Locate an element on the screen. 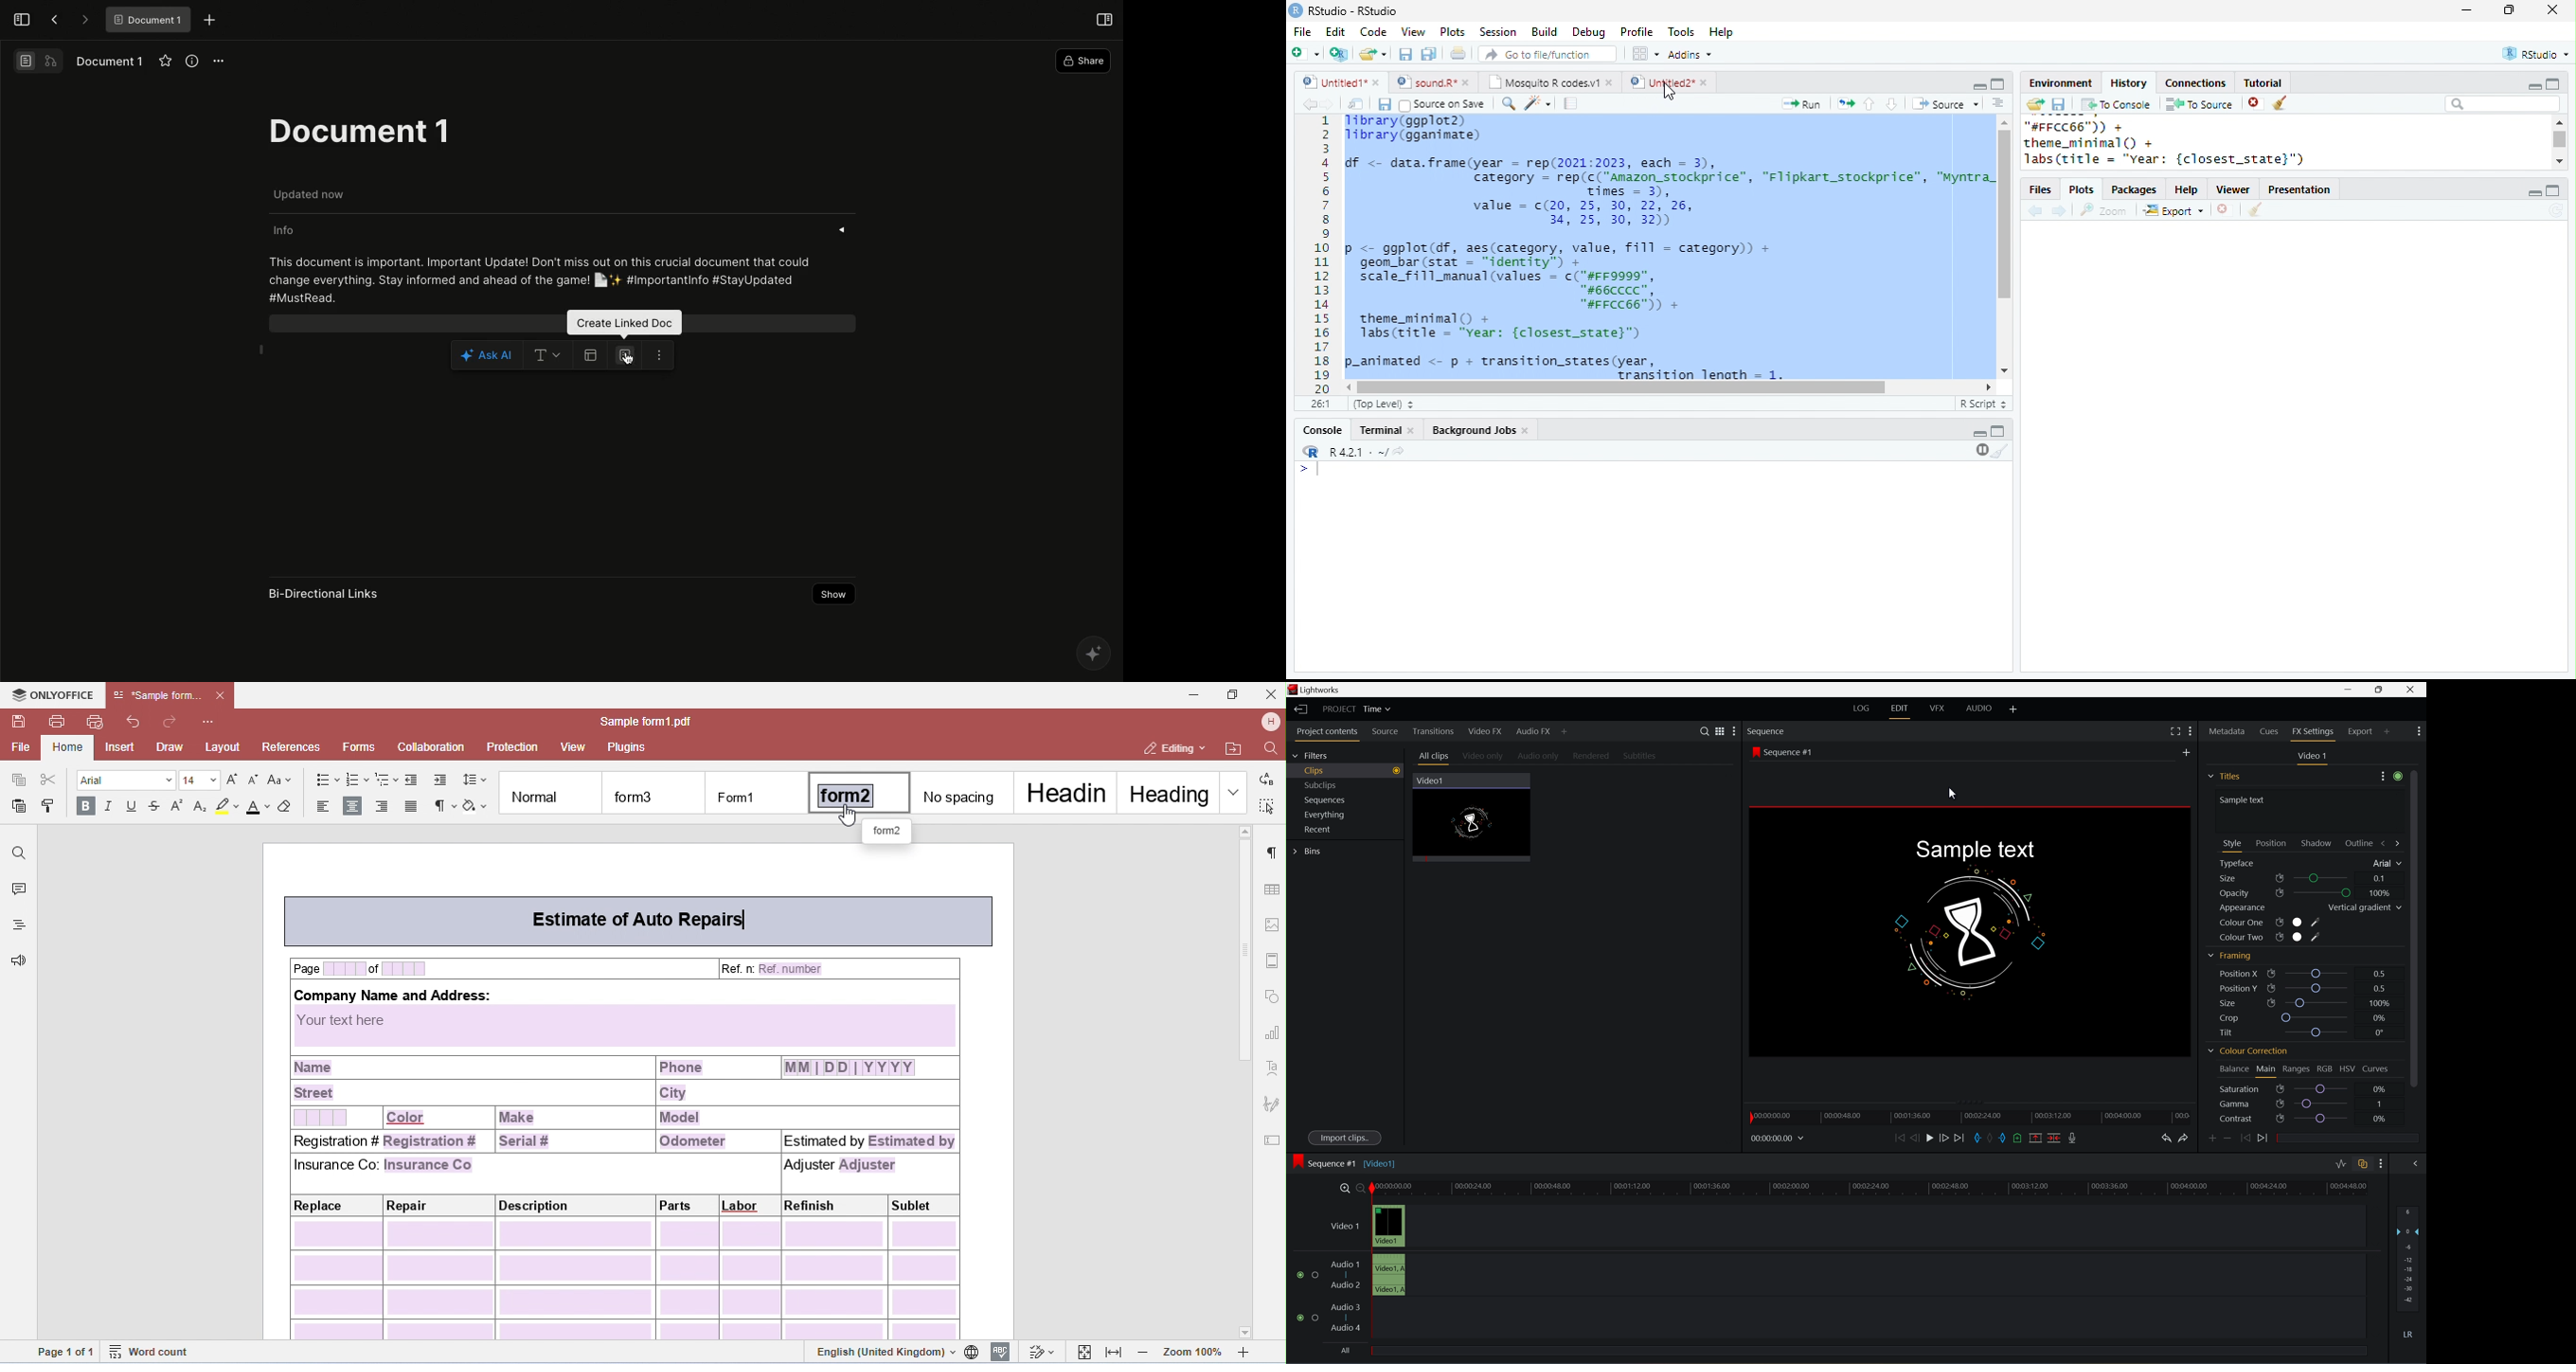 Image resolution: width=2576 pixels, height=1372 pixels. scroll down is located at coordinates (2005, 371).